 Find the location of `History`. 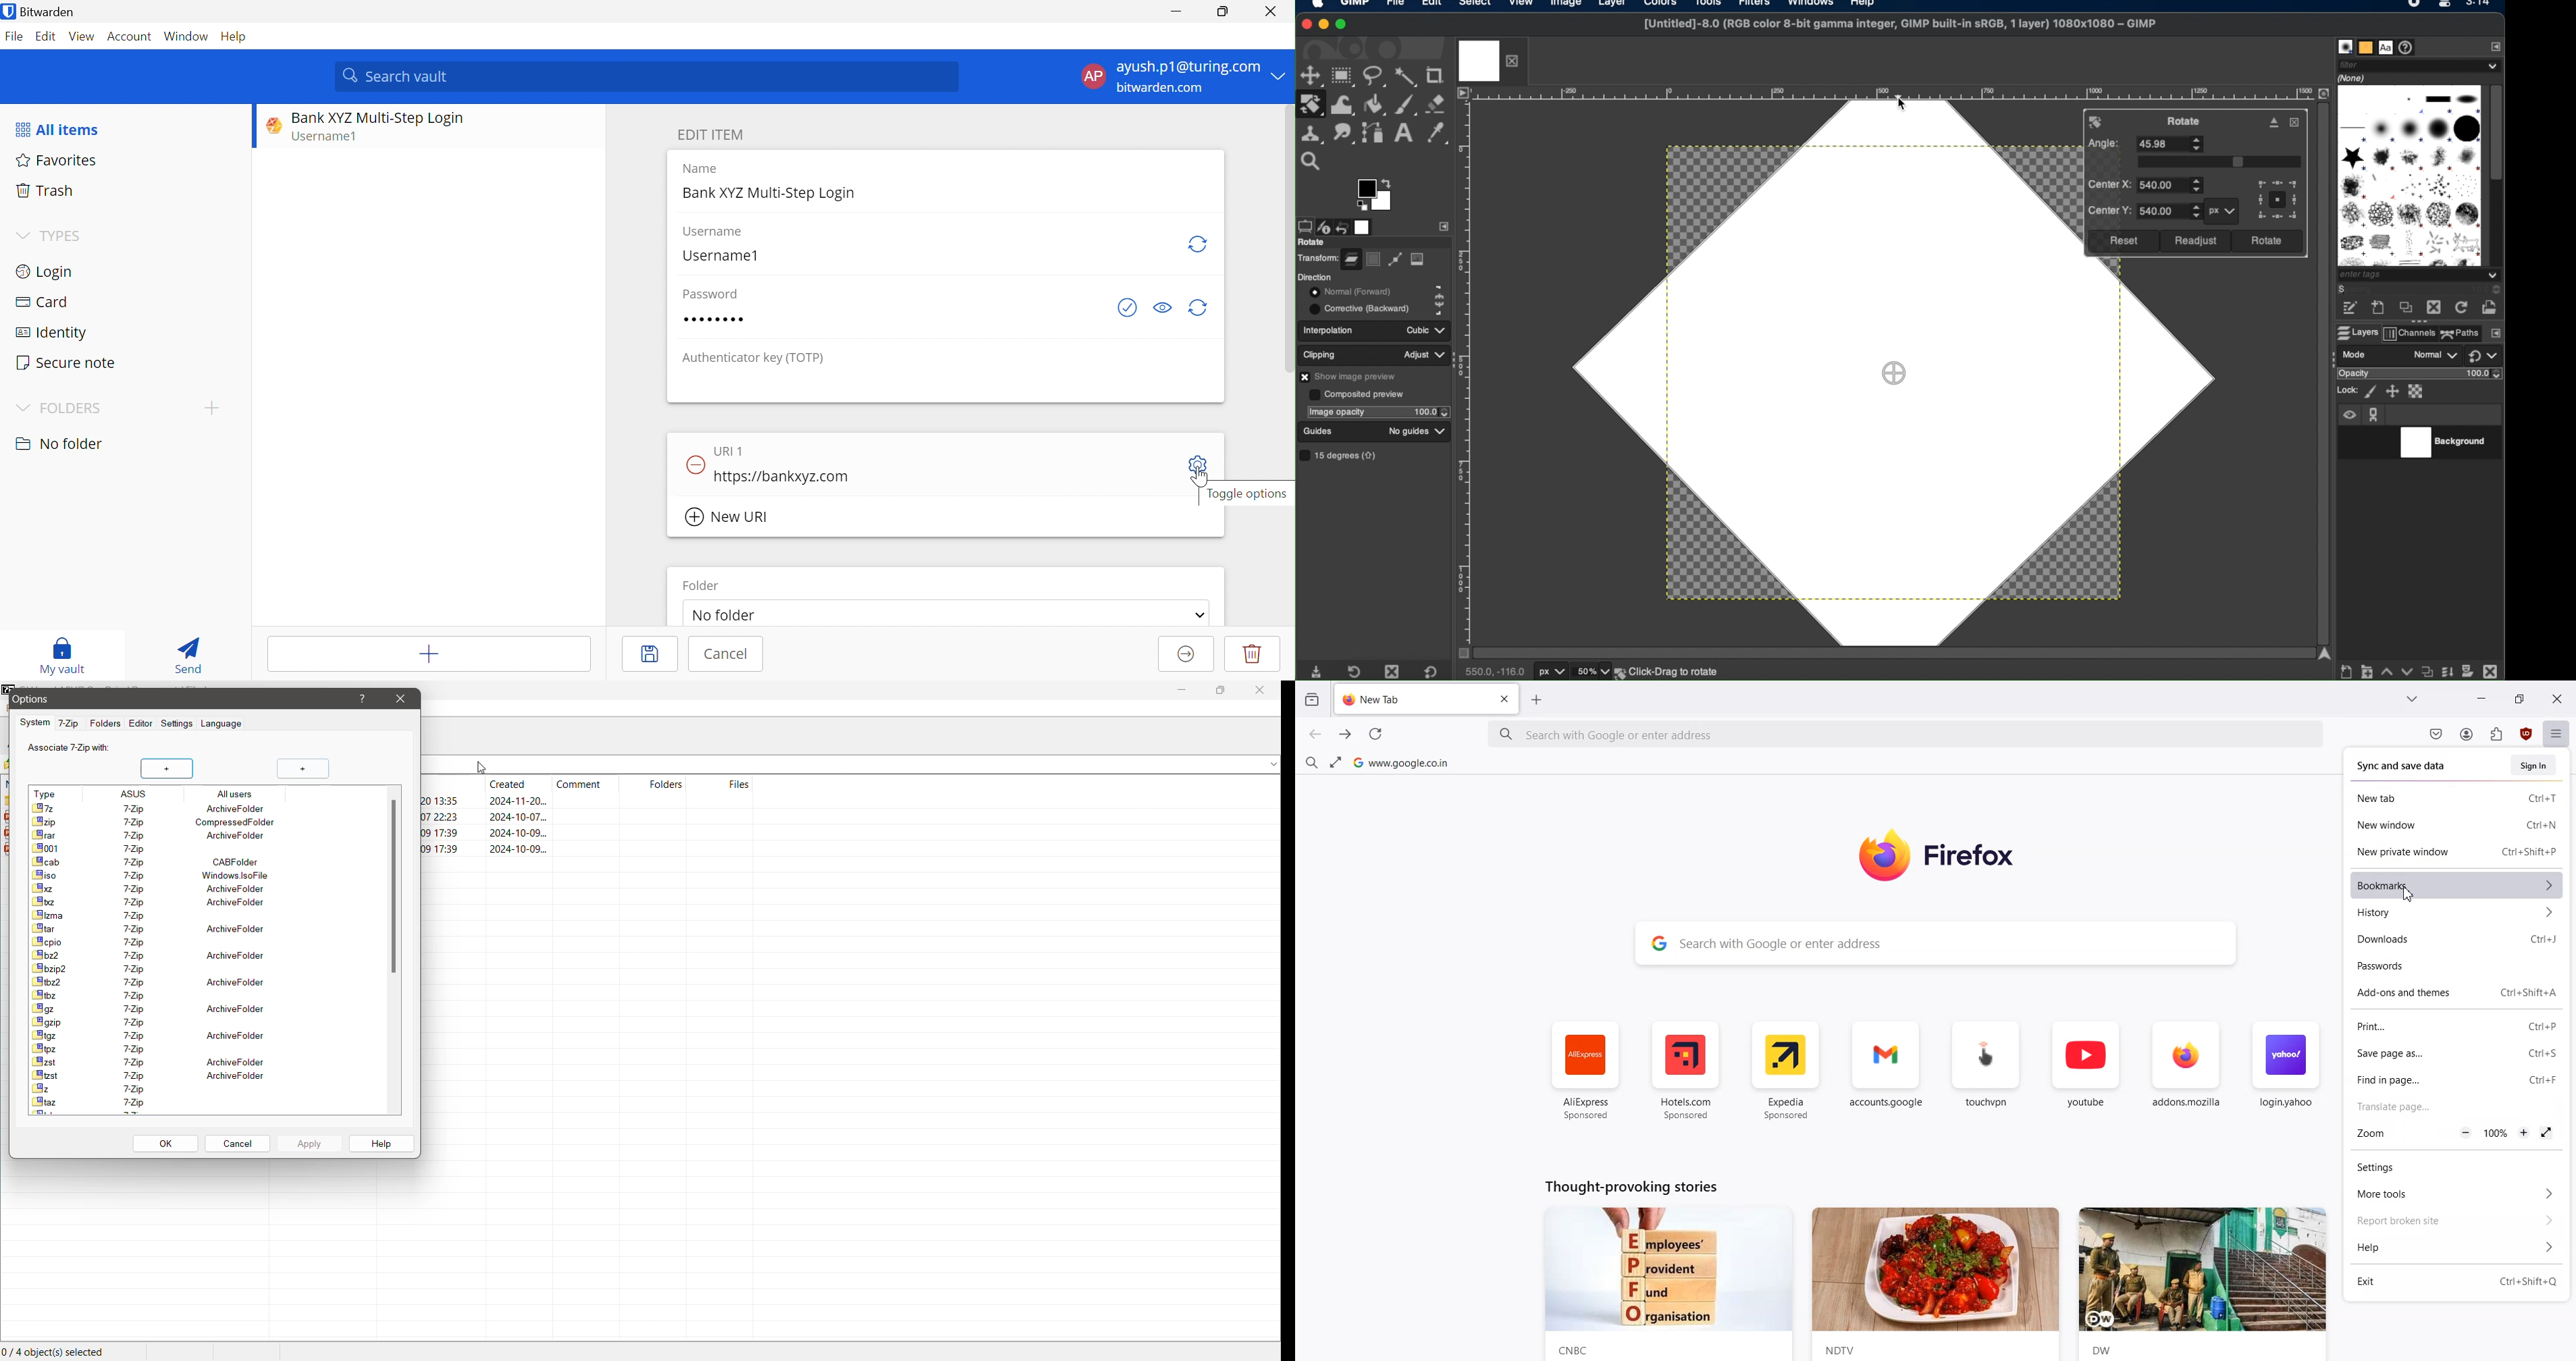

History is located at coordinates (2458, 913).